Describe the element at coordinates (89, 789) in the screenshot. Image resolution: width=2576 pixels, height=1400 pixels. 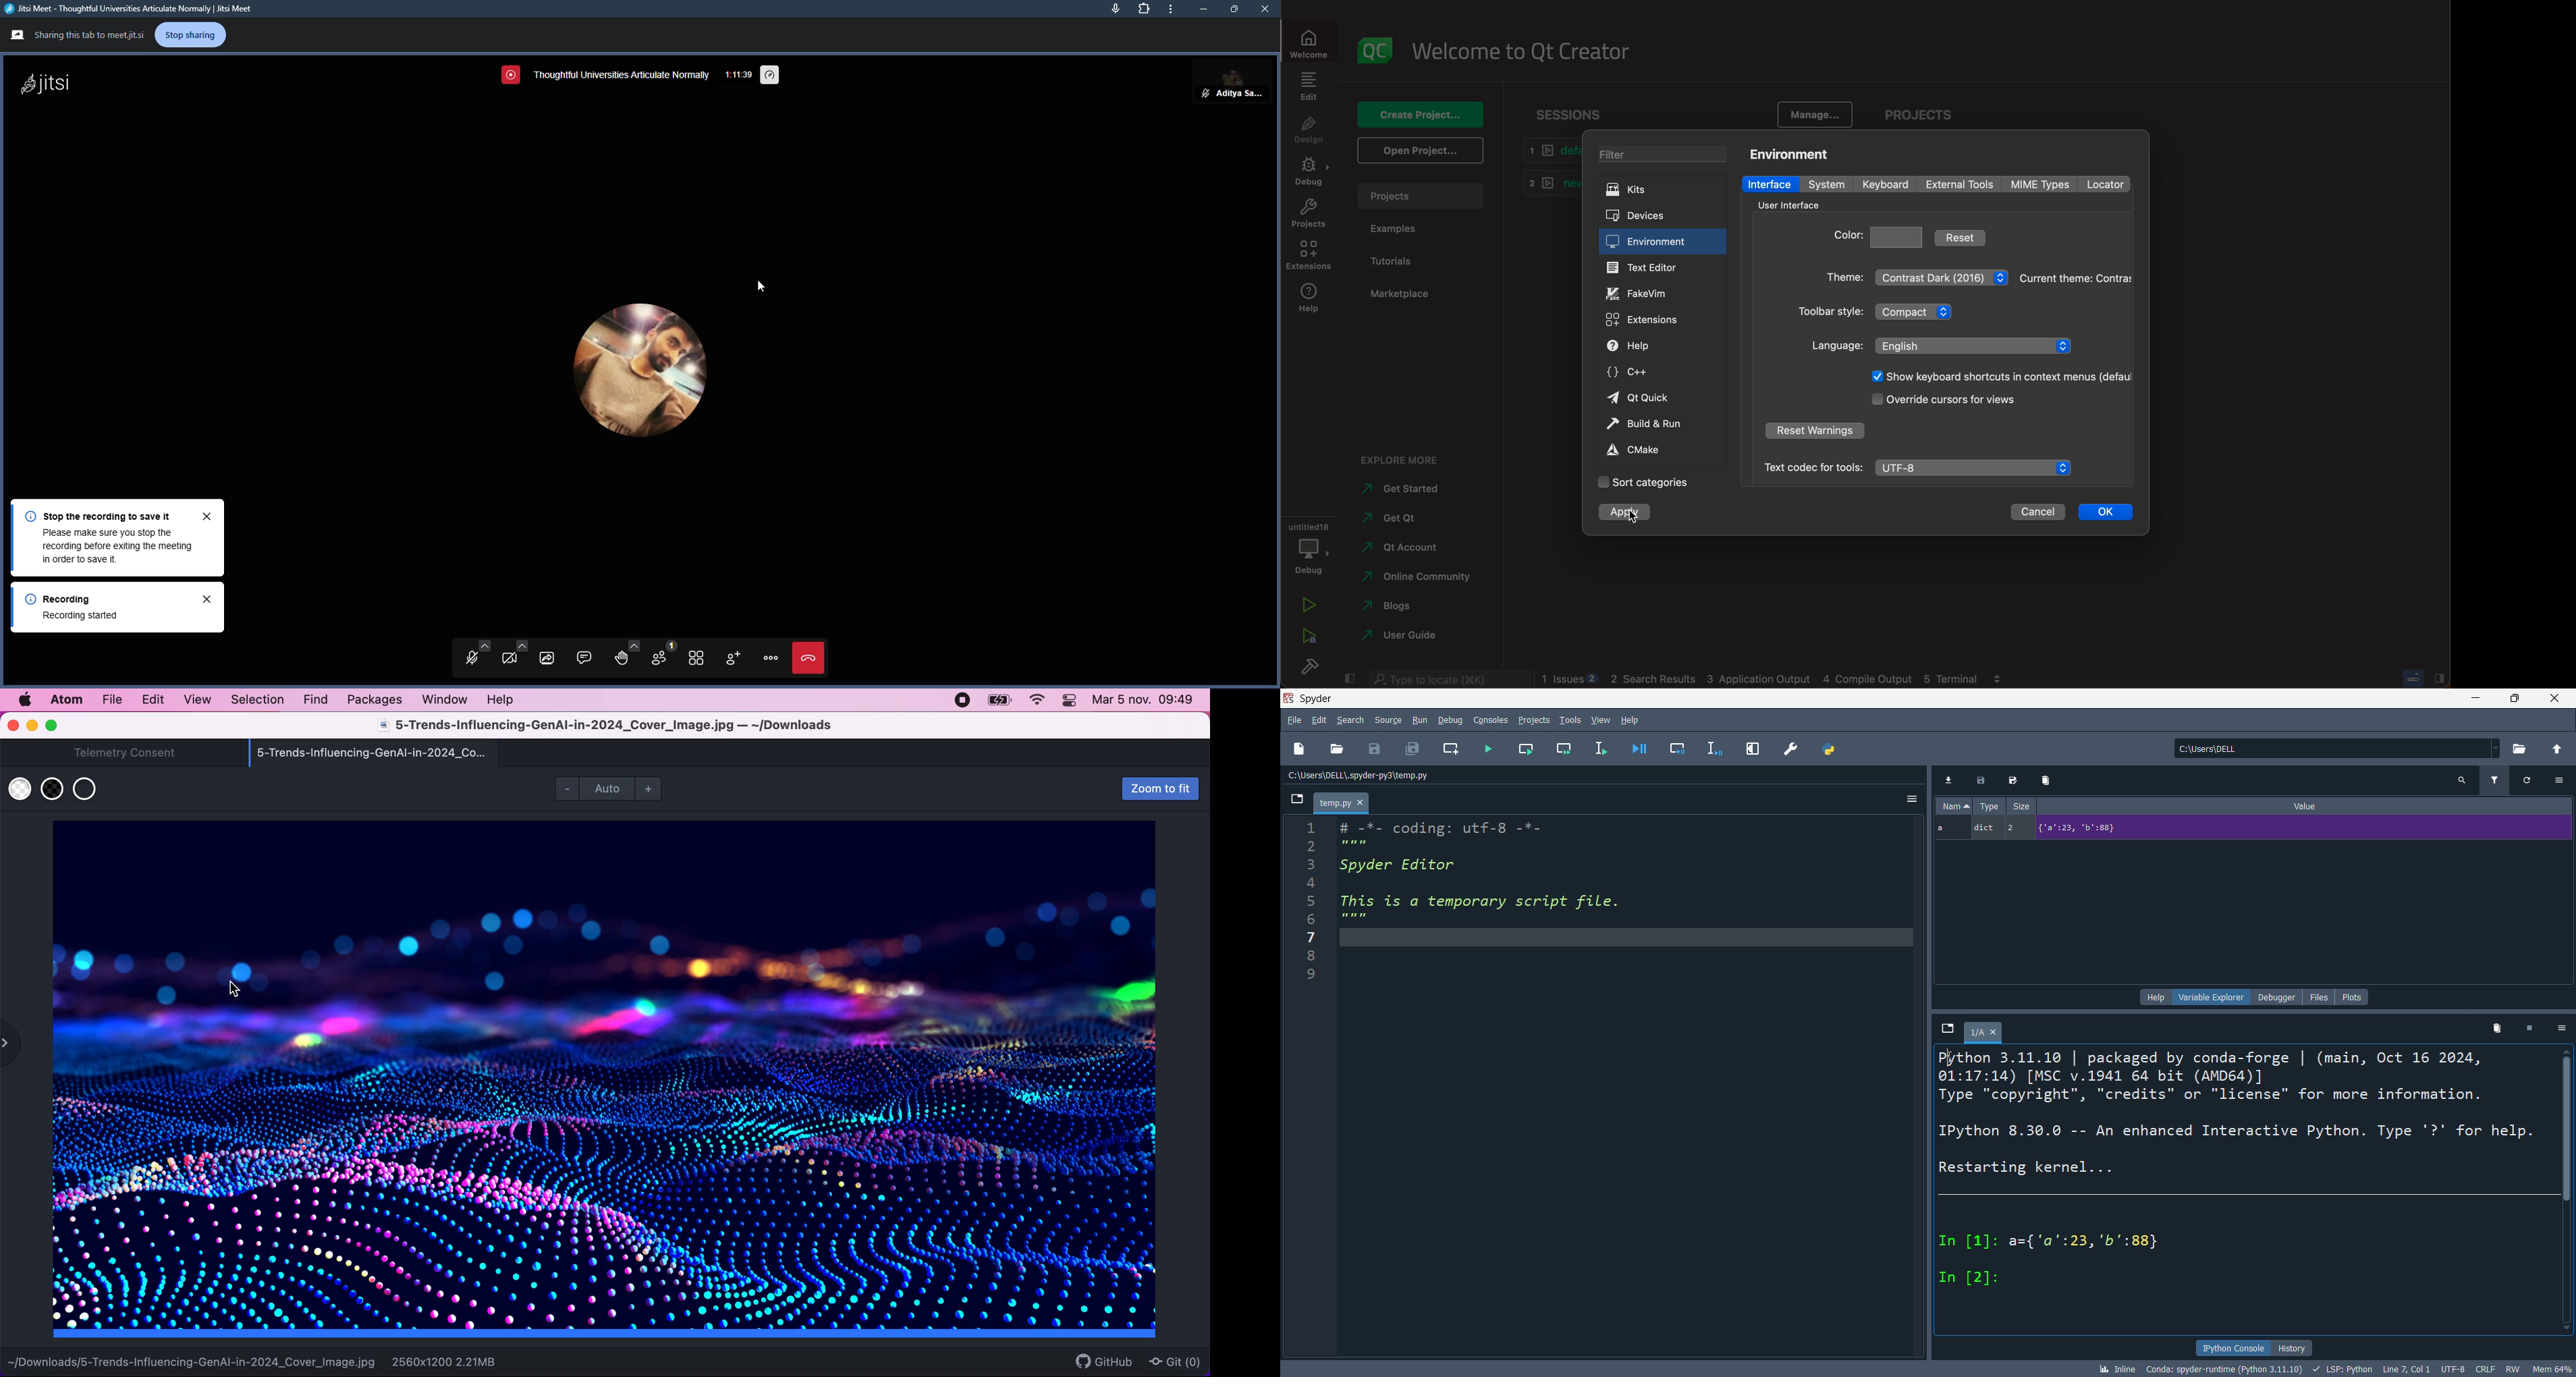
I see `use transparent background` at that location.